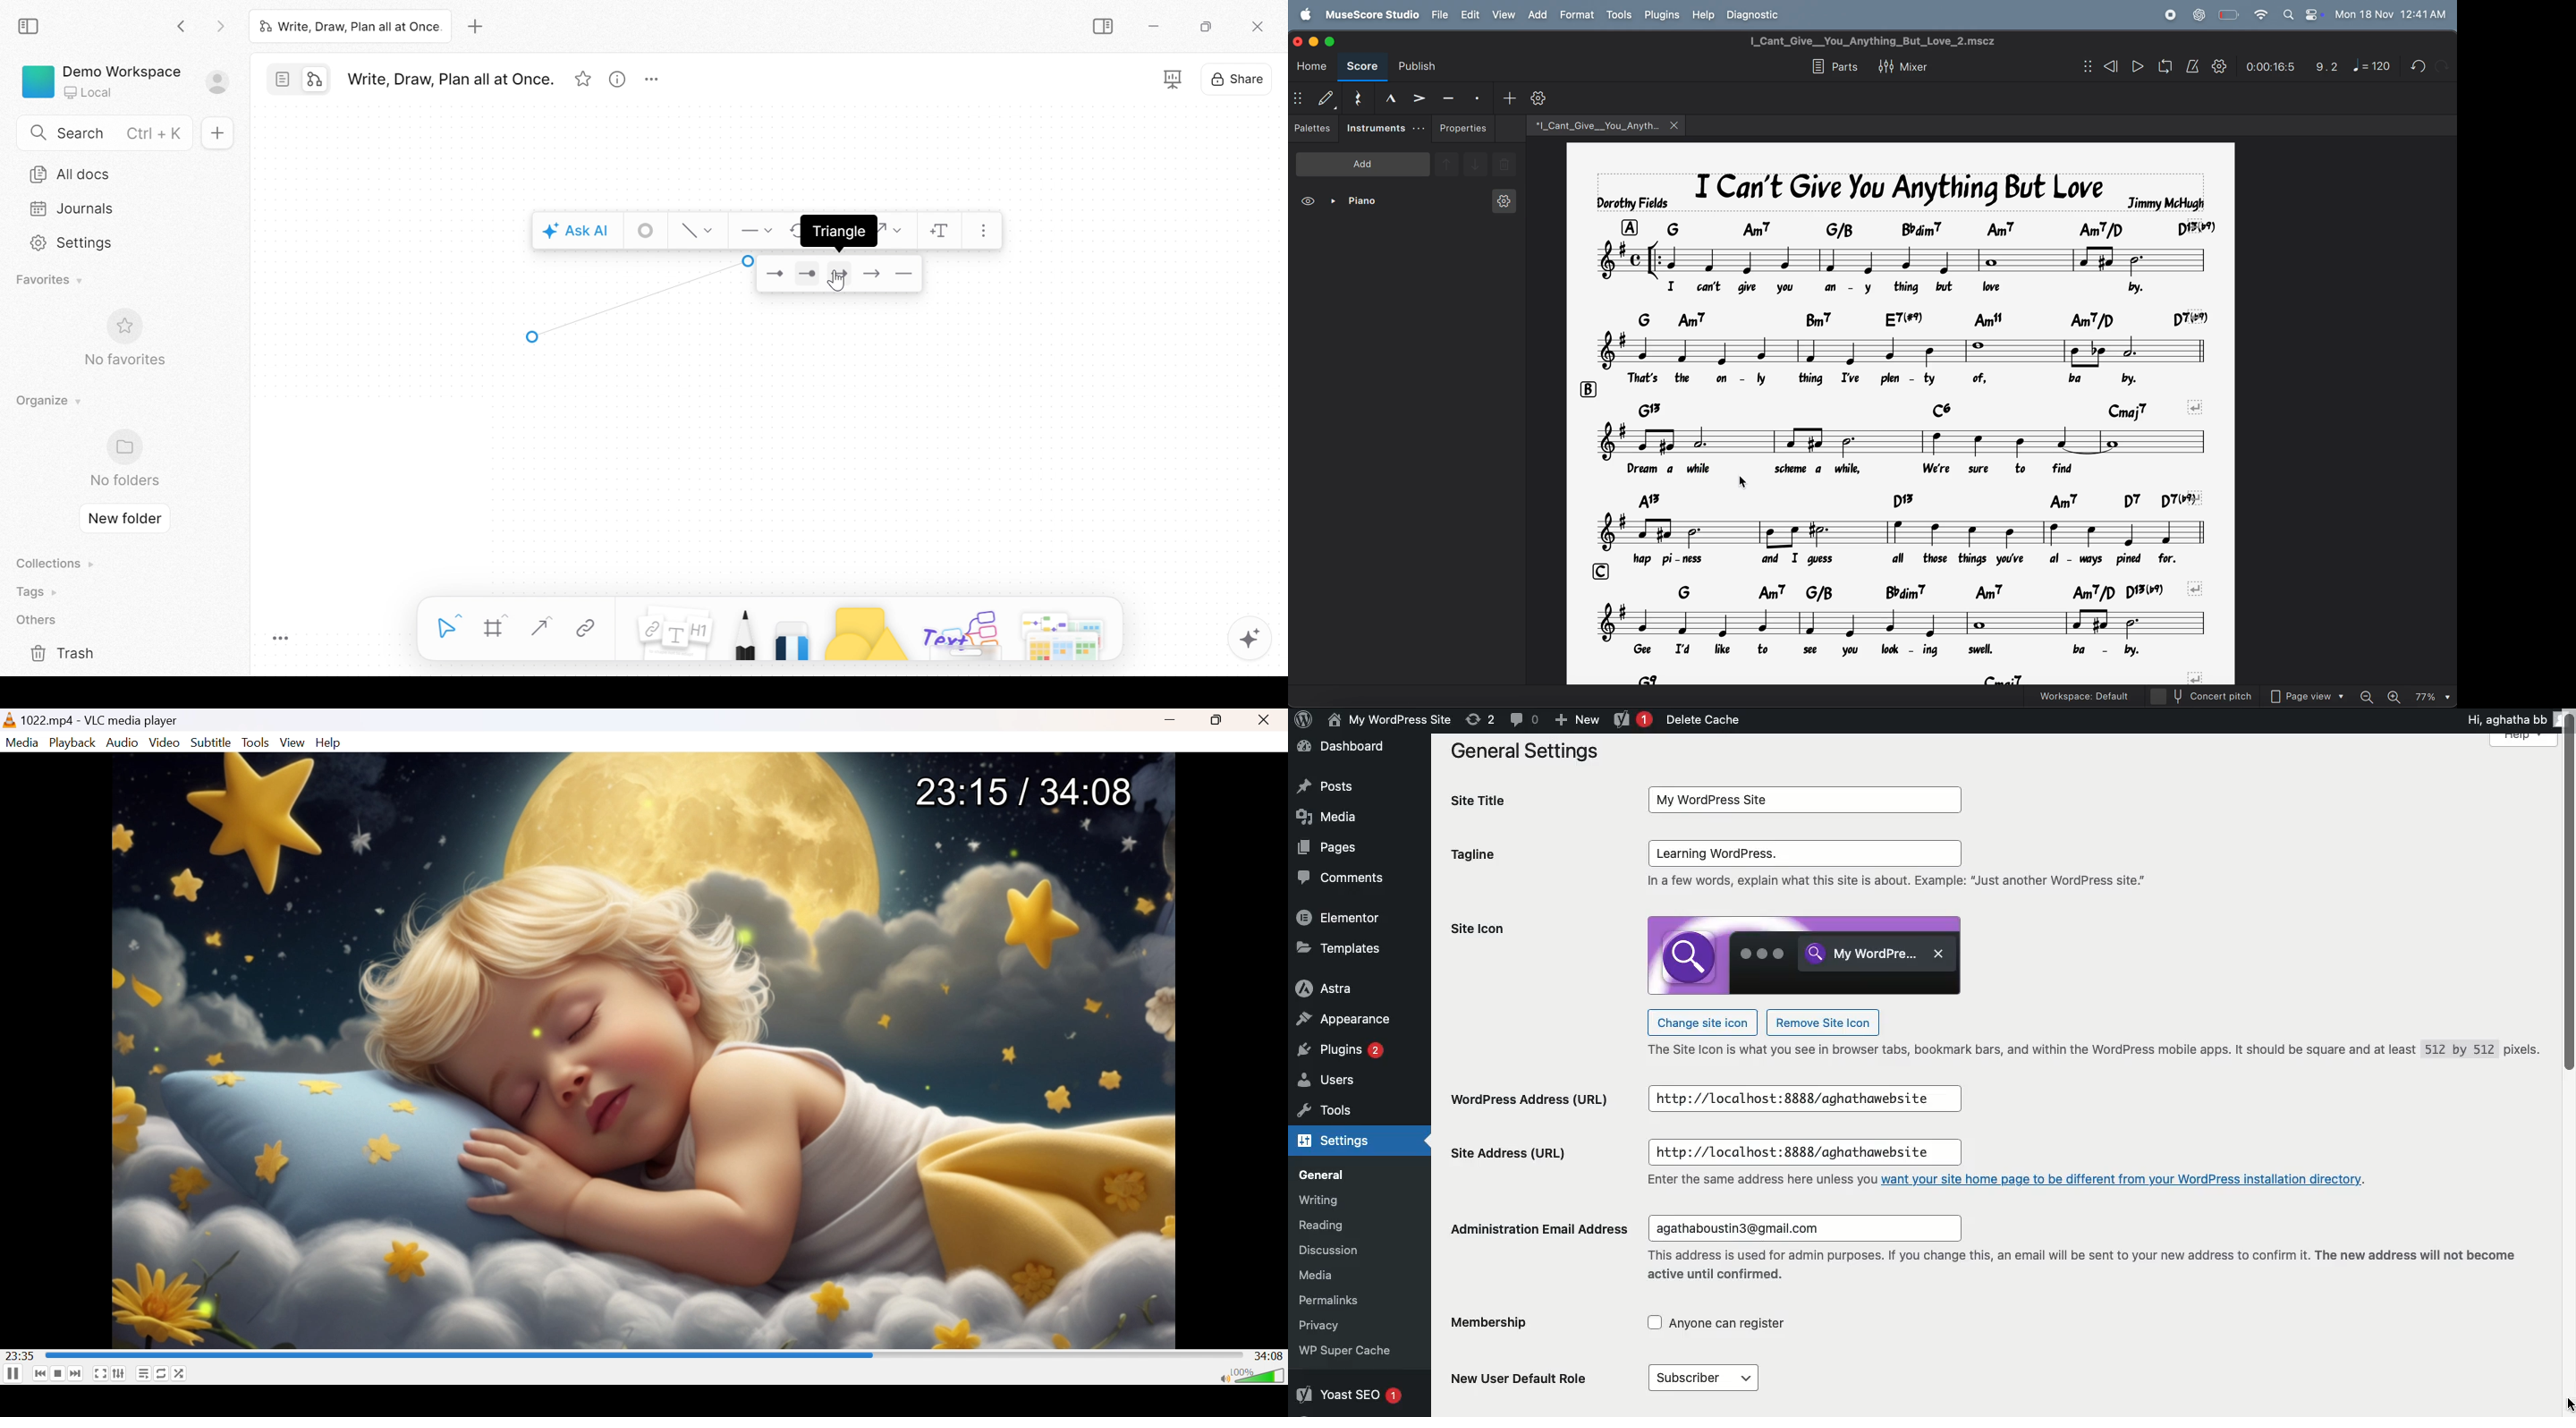  I want to click on Remove site icon, so click(1824, 1023).